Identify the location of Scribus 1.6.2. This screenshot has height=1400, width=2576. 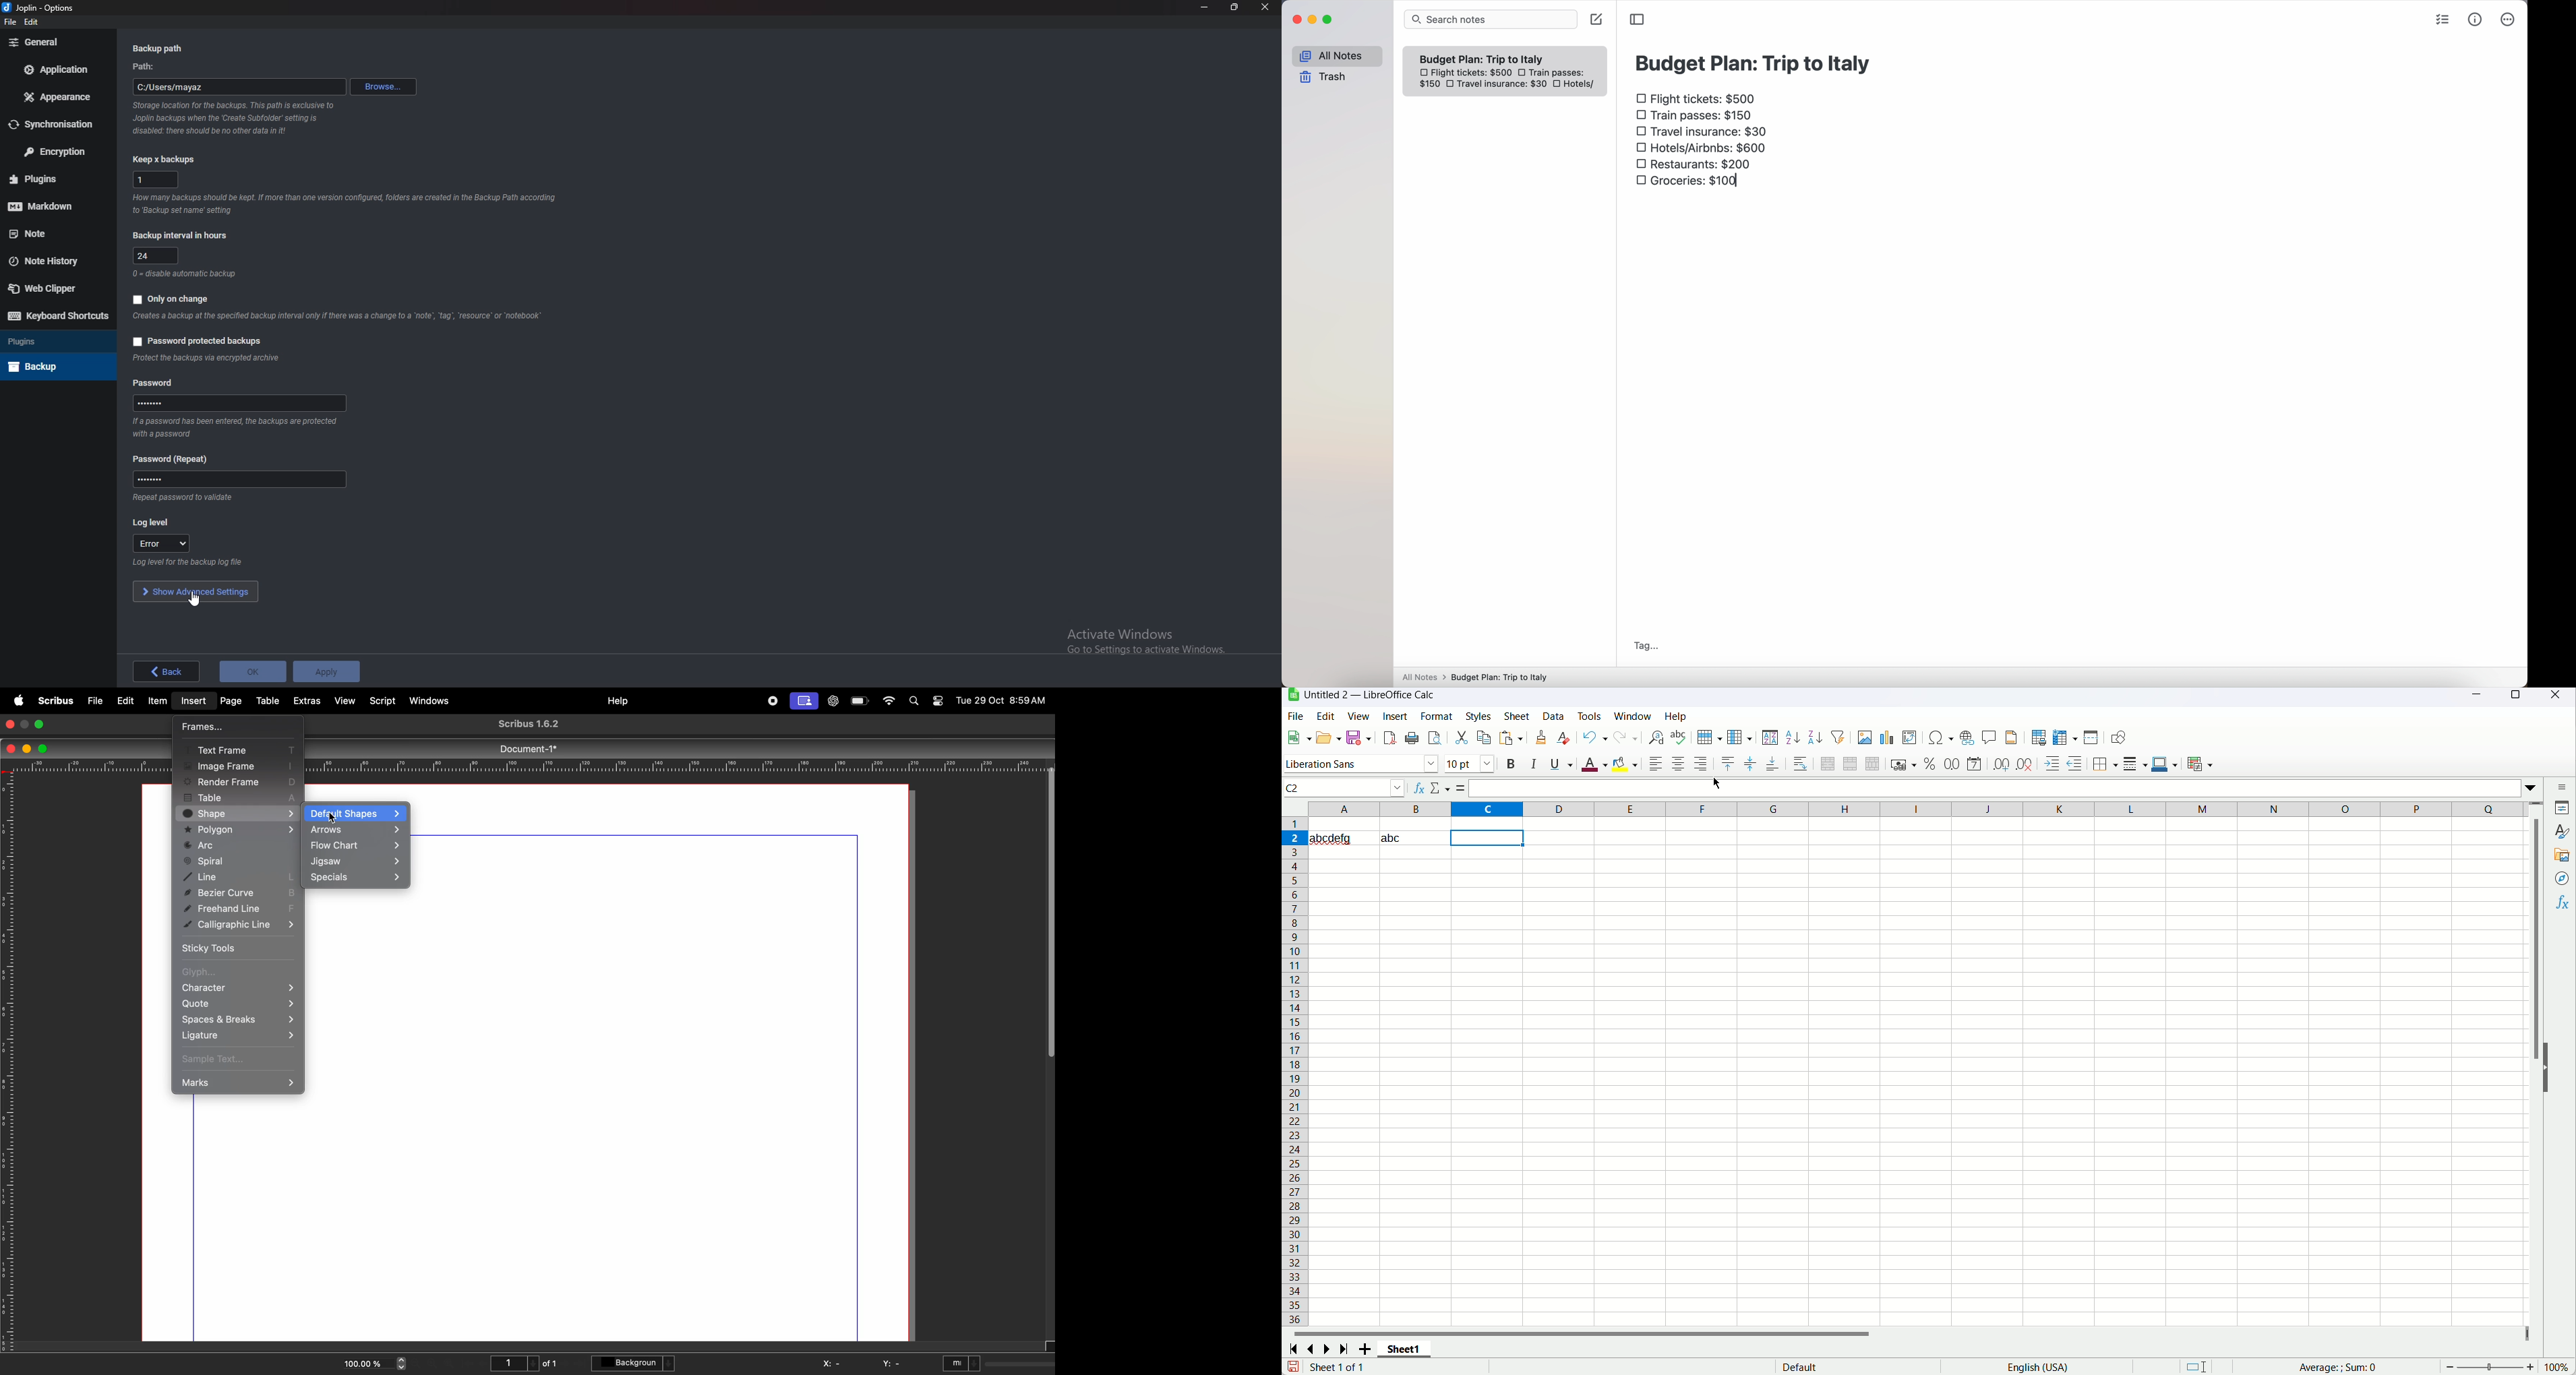
(533, 724).